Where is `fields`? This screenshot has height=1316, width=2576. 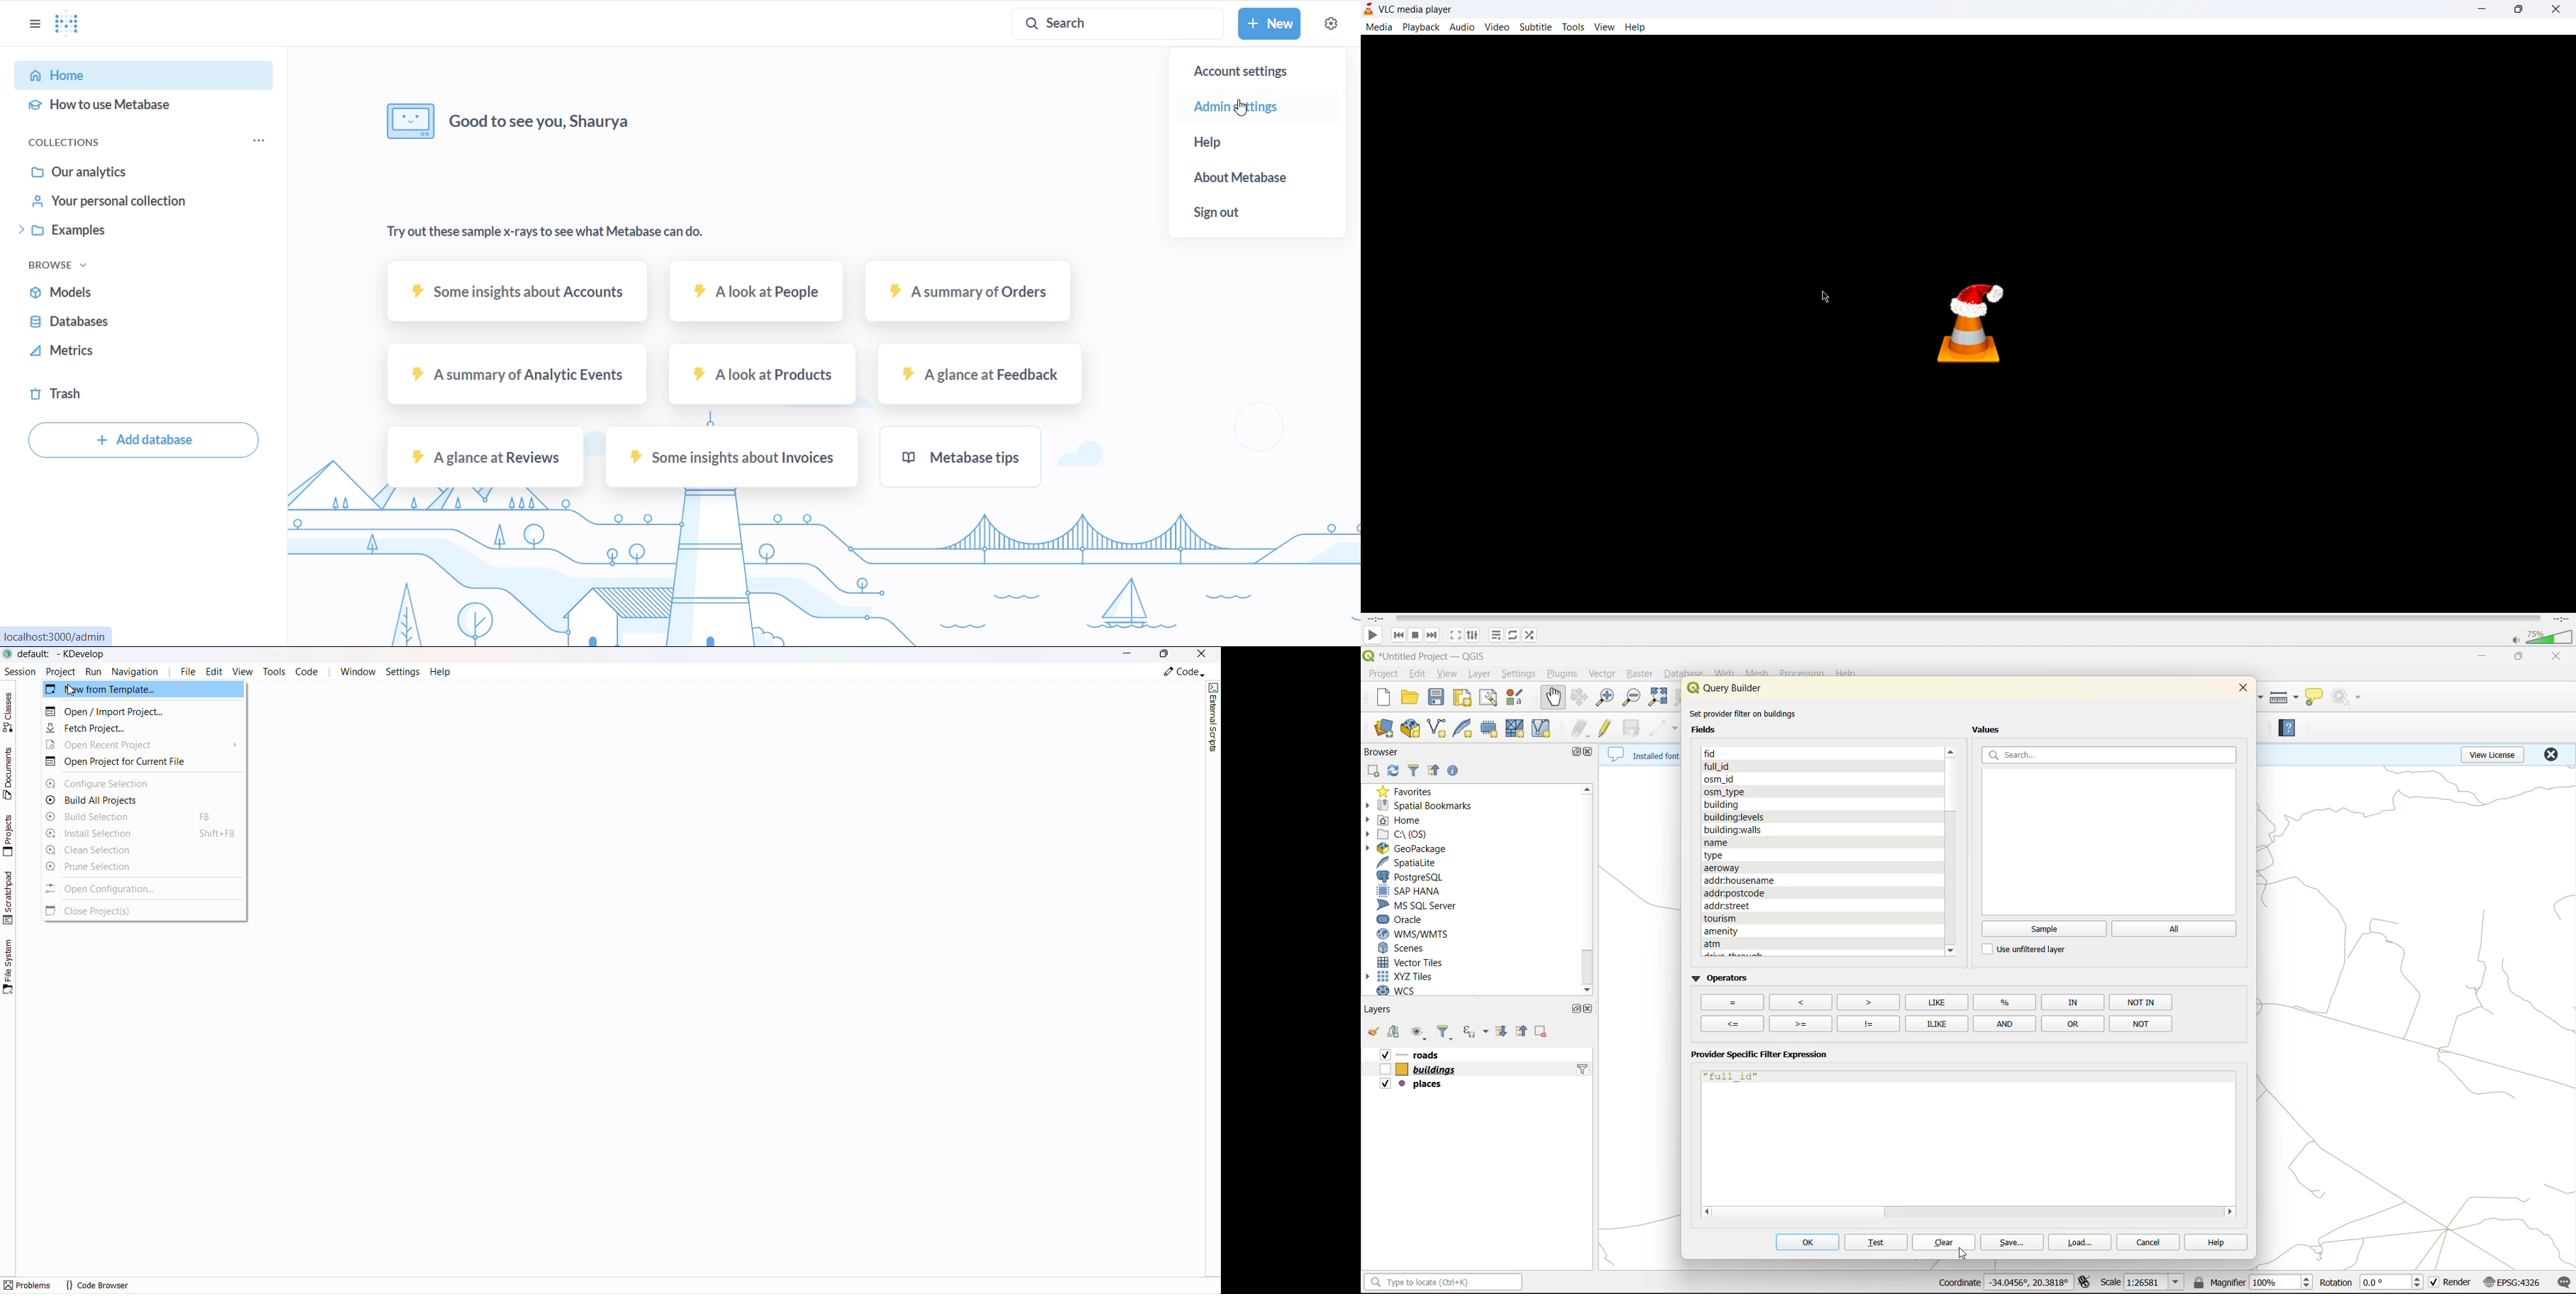
fields is located at coordinates (1756, 919).